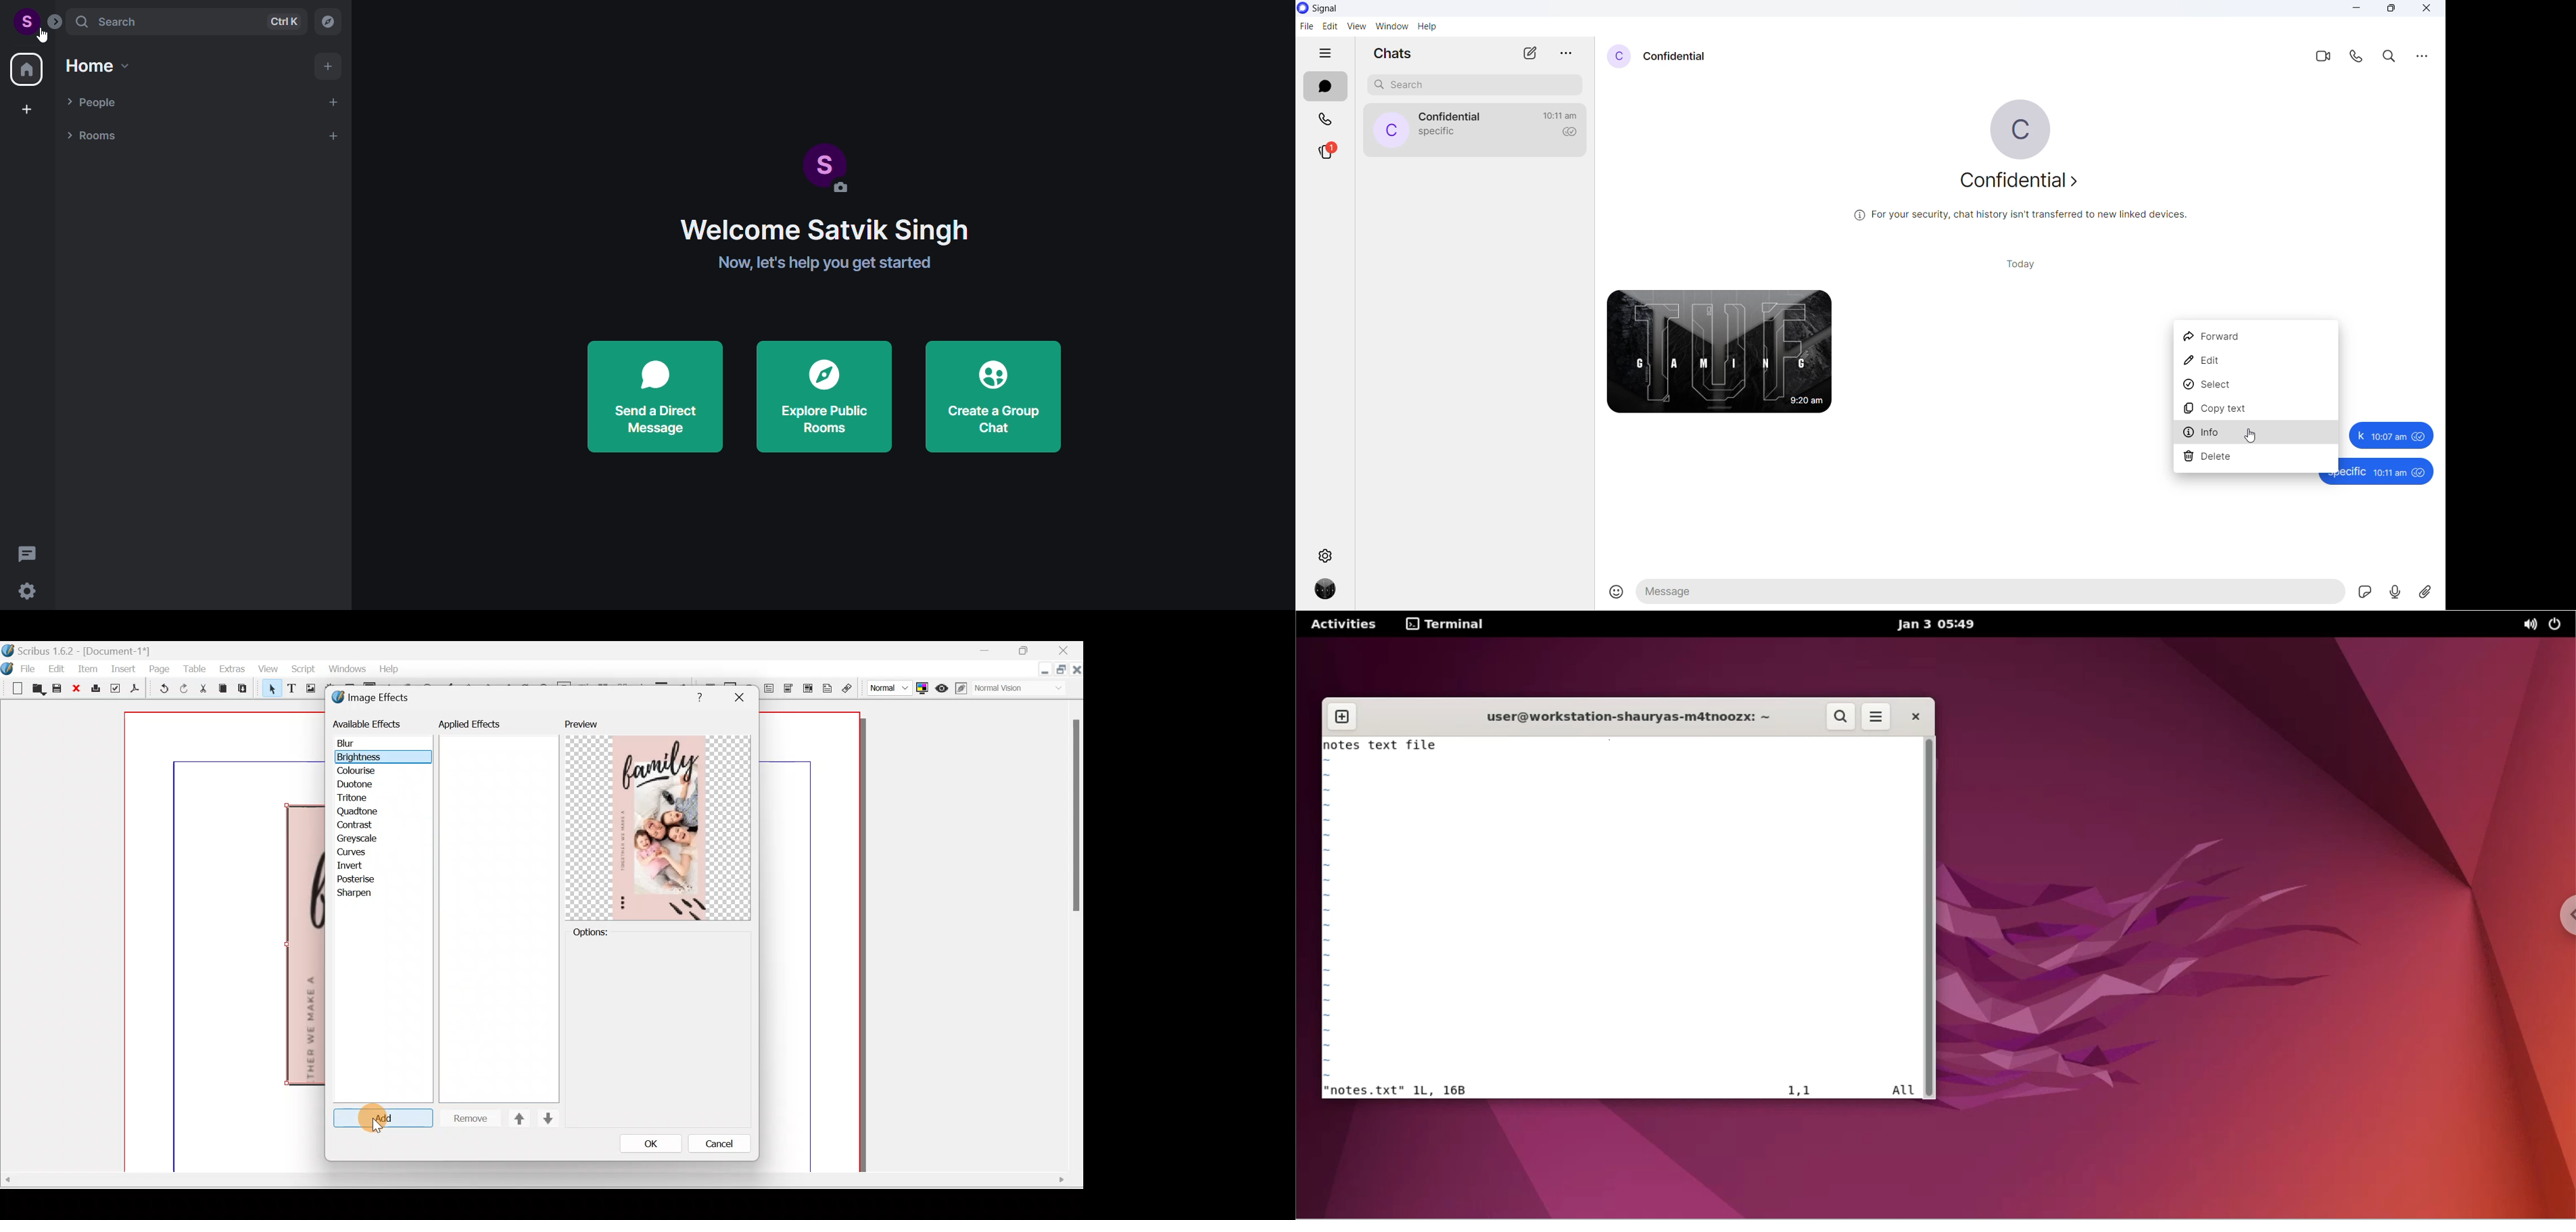 Image resolution: width=2576 pixels, height=1232 pixels. Describe the element at coordinates (1326, 556) in the screenshot. I see `settings` at that location.